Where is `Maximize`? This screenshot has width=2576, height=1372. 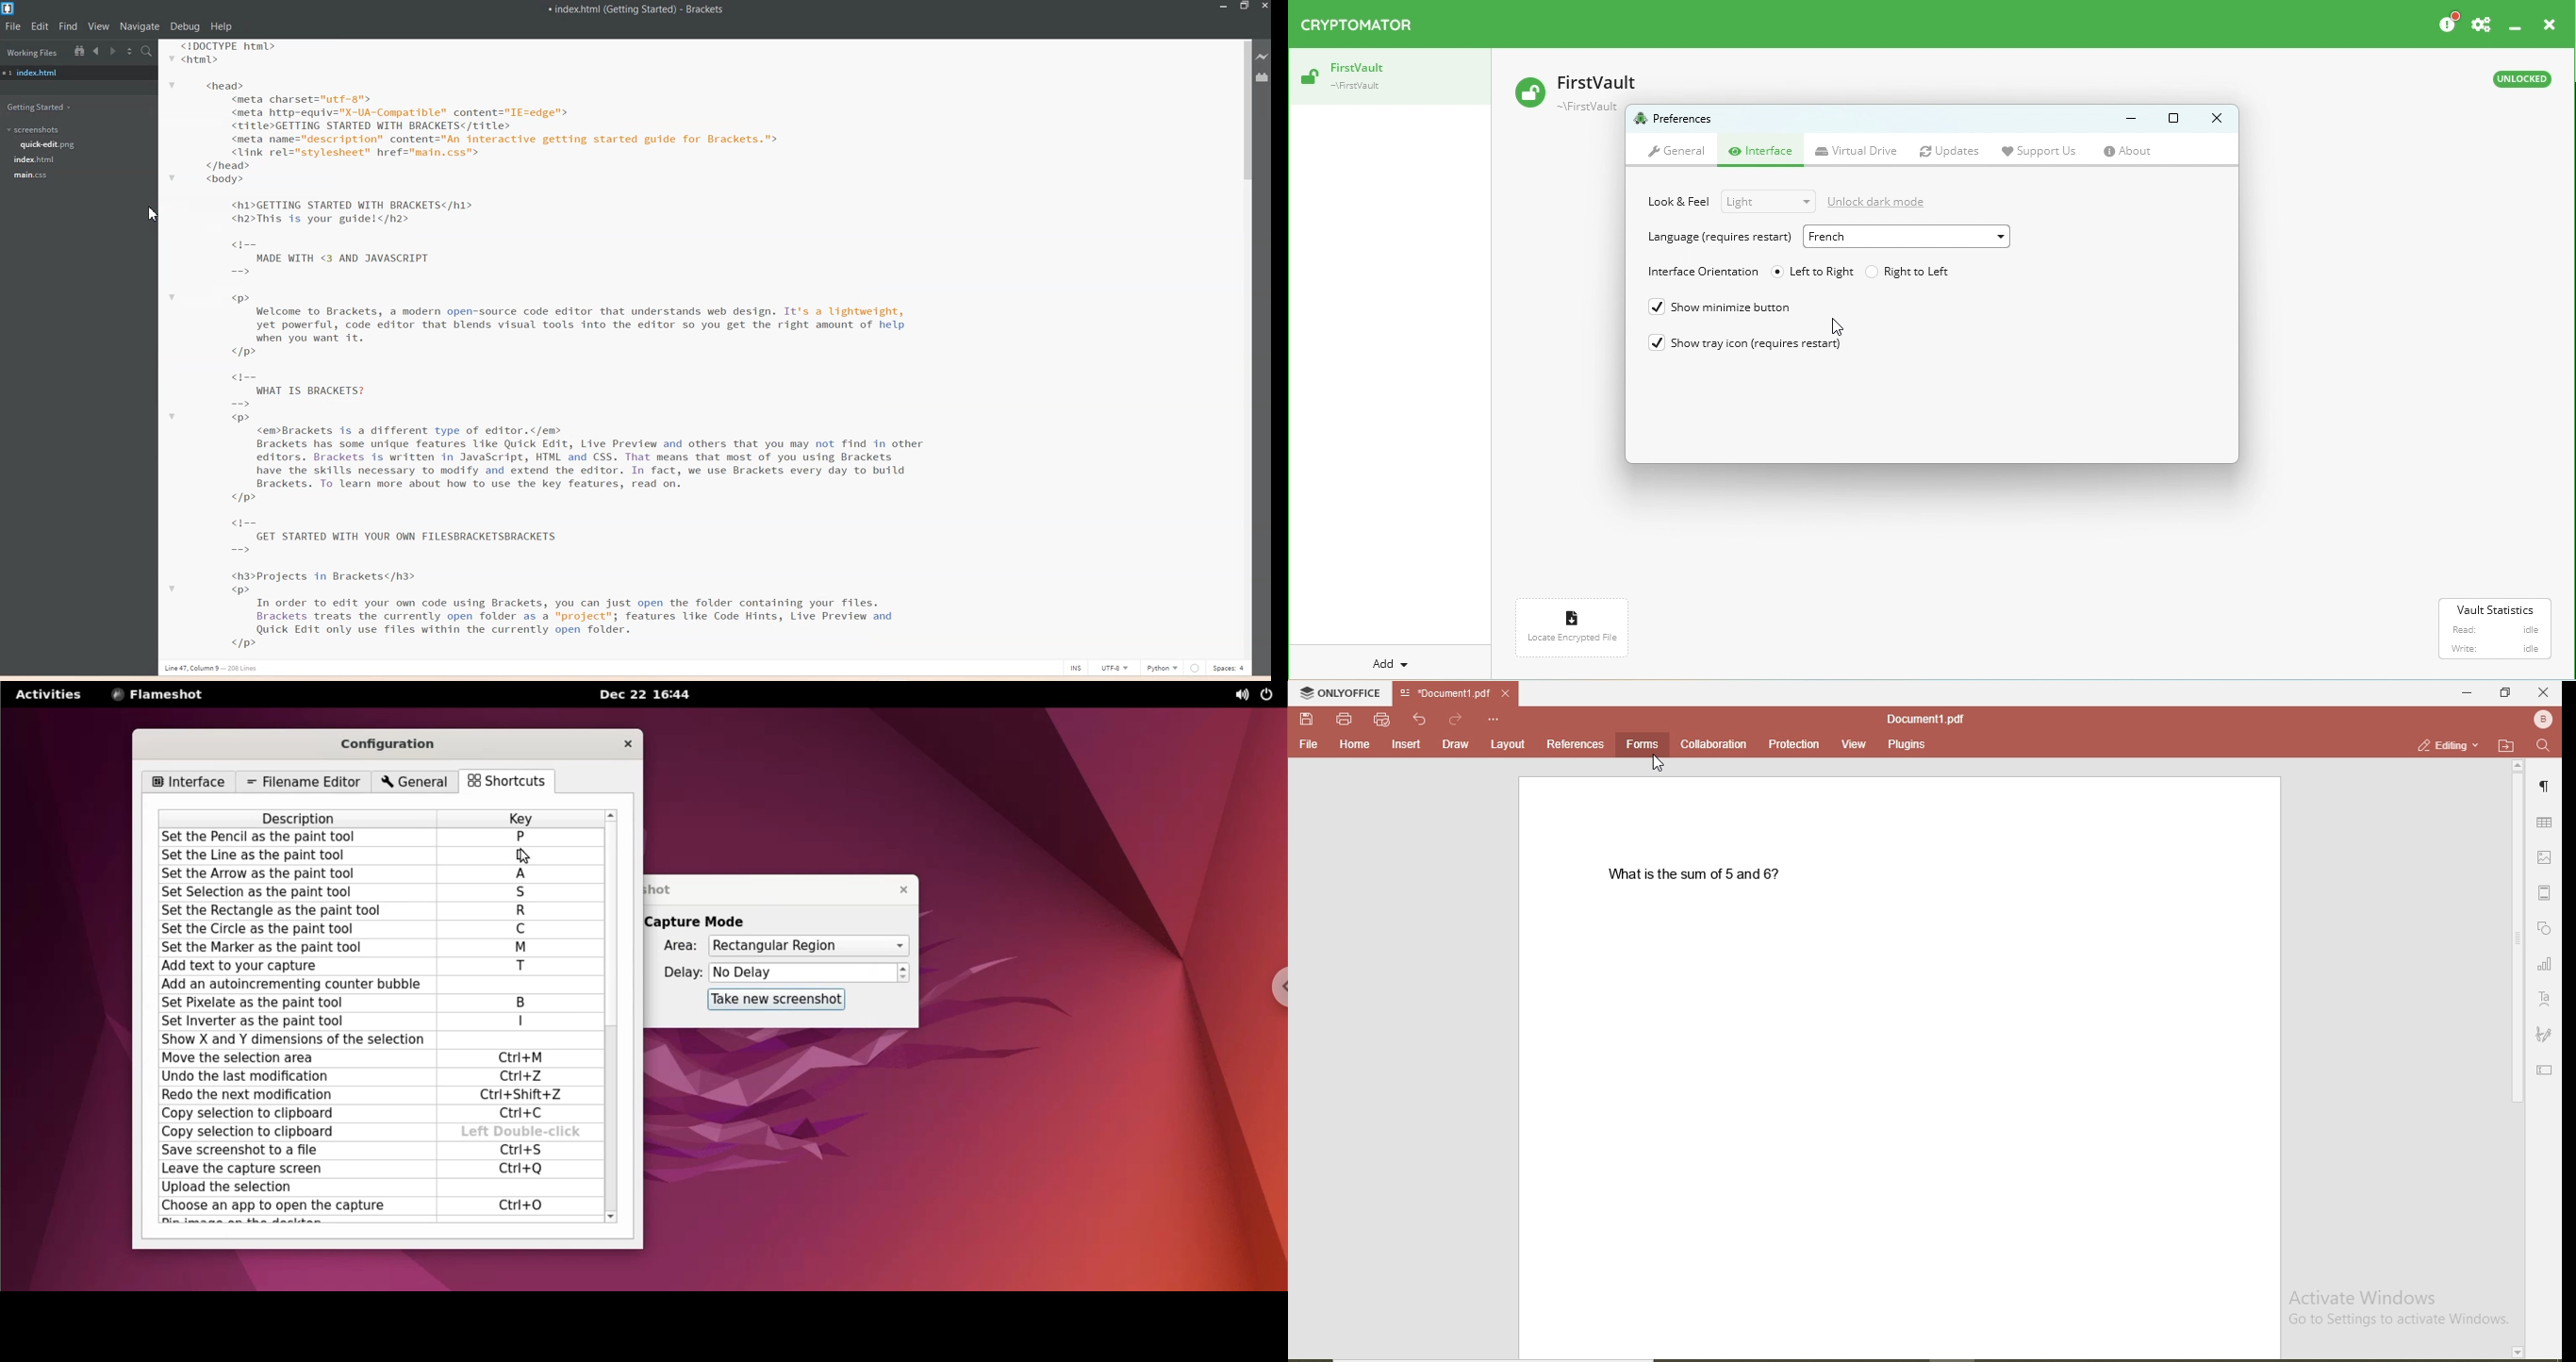
Maximize is located at coordinates (2173, 119).